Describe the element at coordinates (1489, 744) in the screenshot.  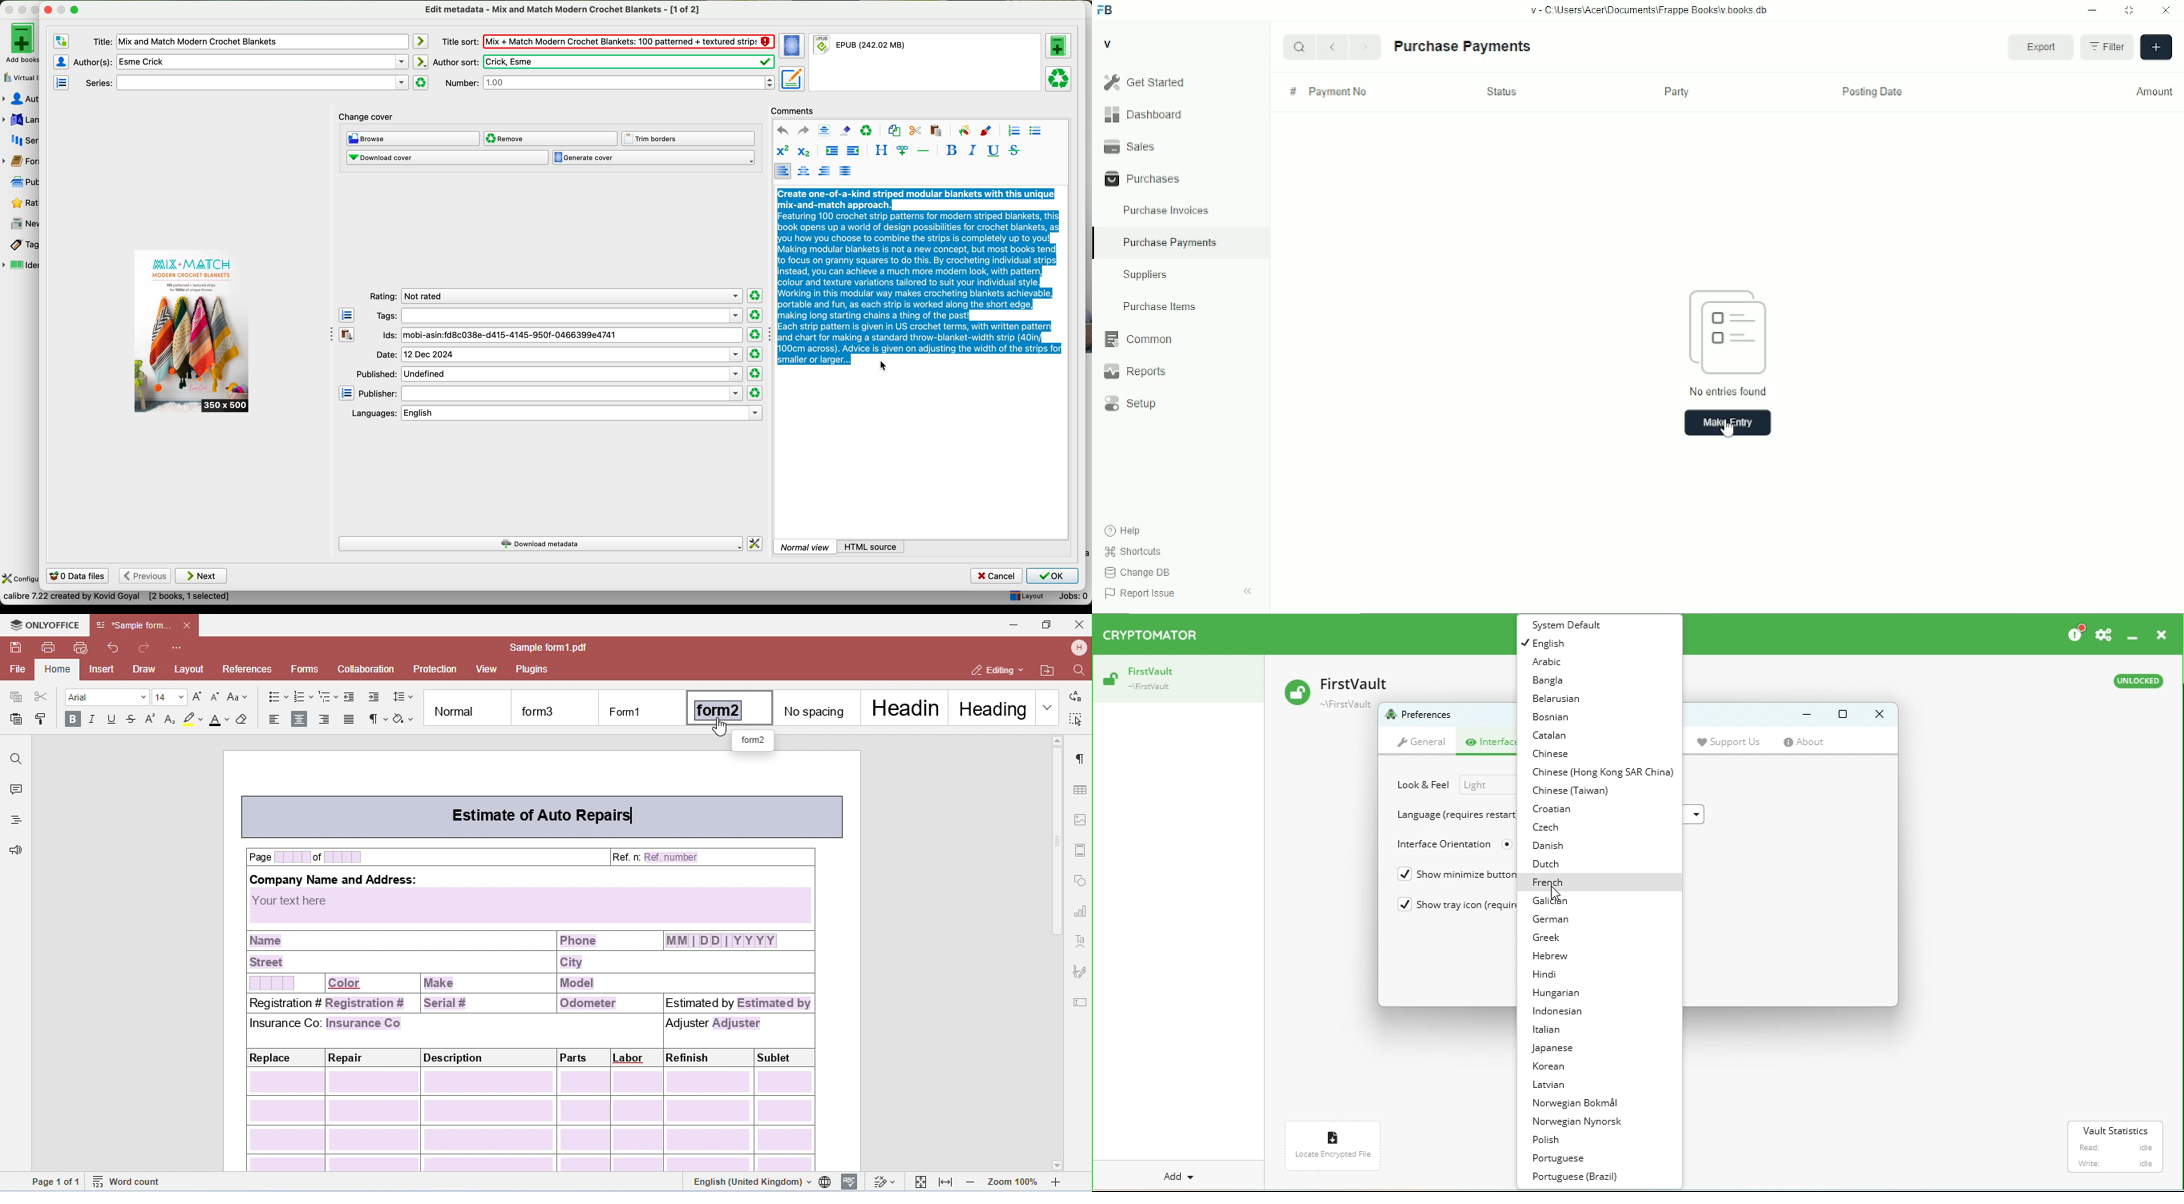
I see `Interface` at that location.